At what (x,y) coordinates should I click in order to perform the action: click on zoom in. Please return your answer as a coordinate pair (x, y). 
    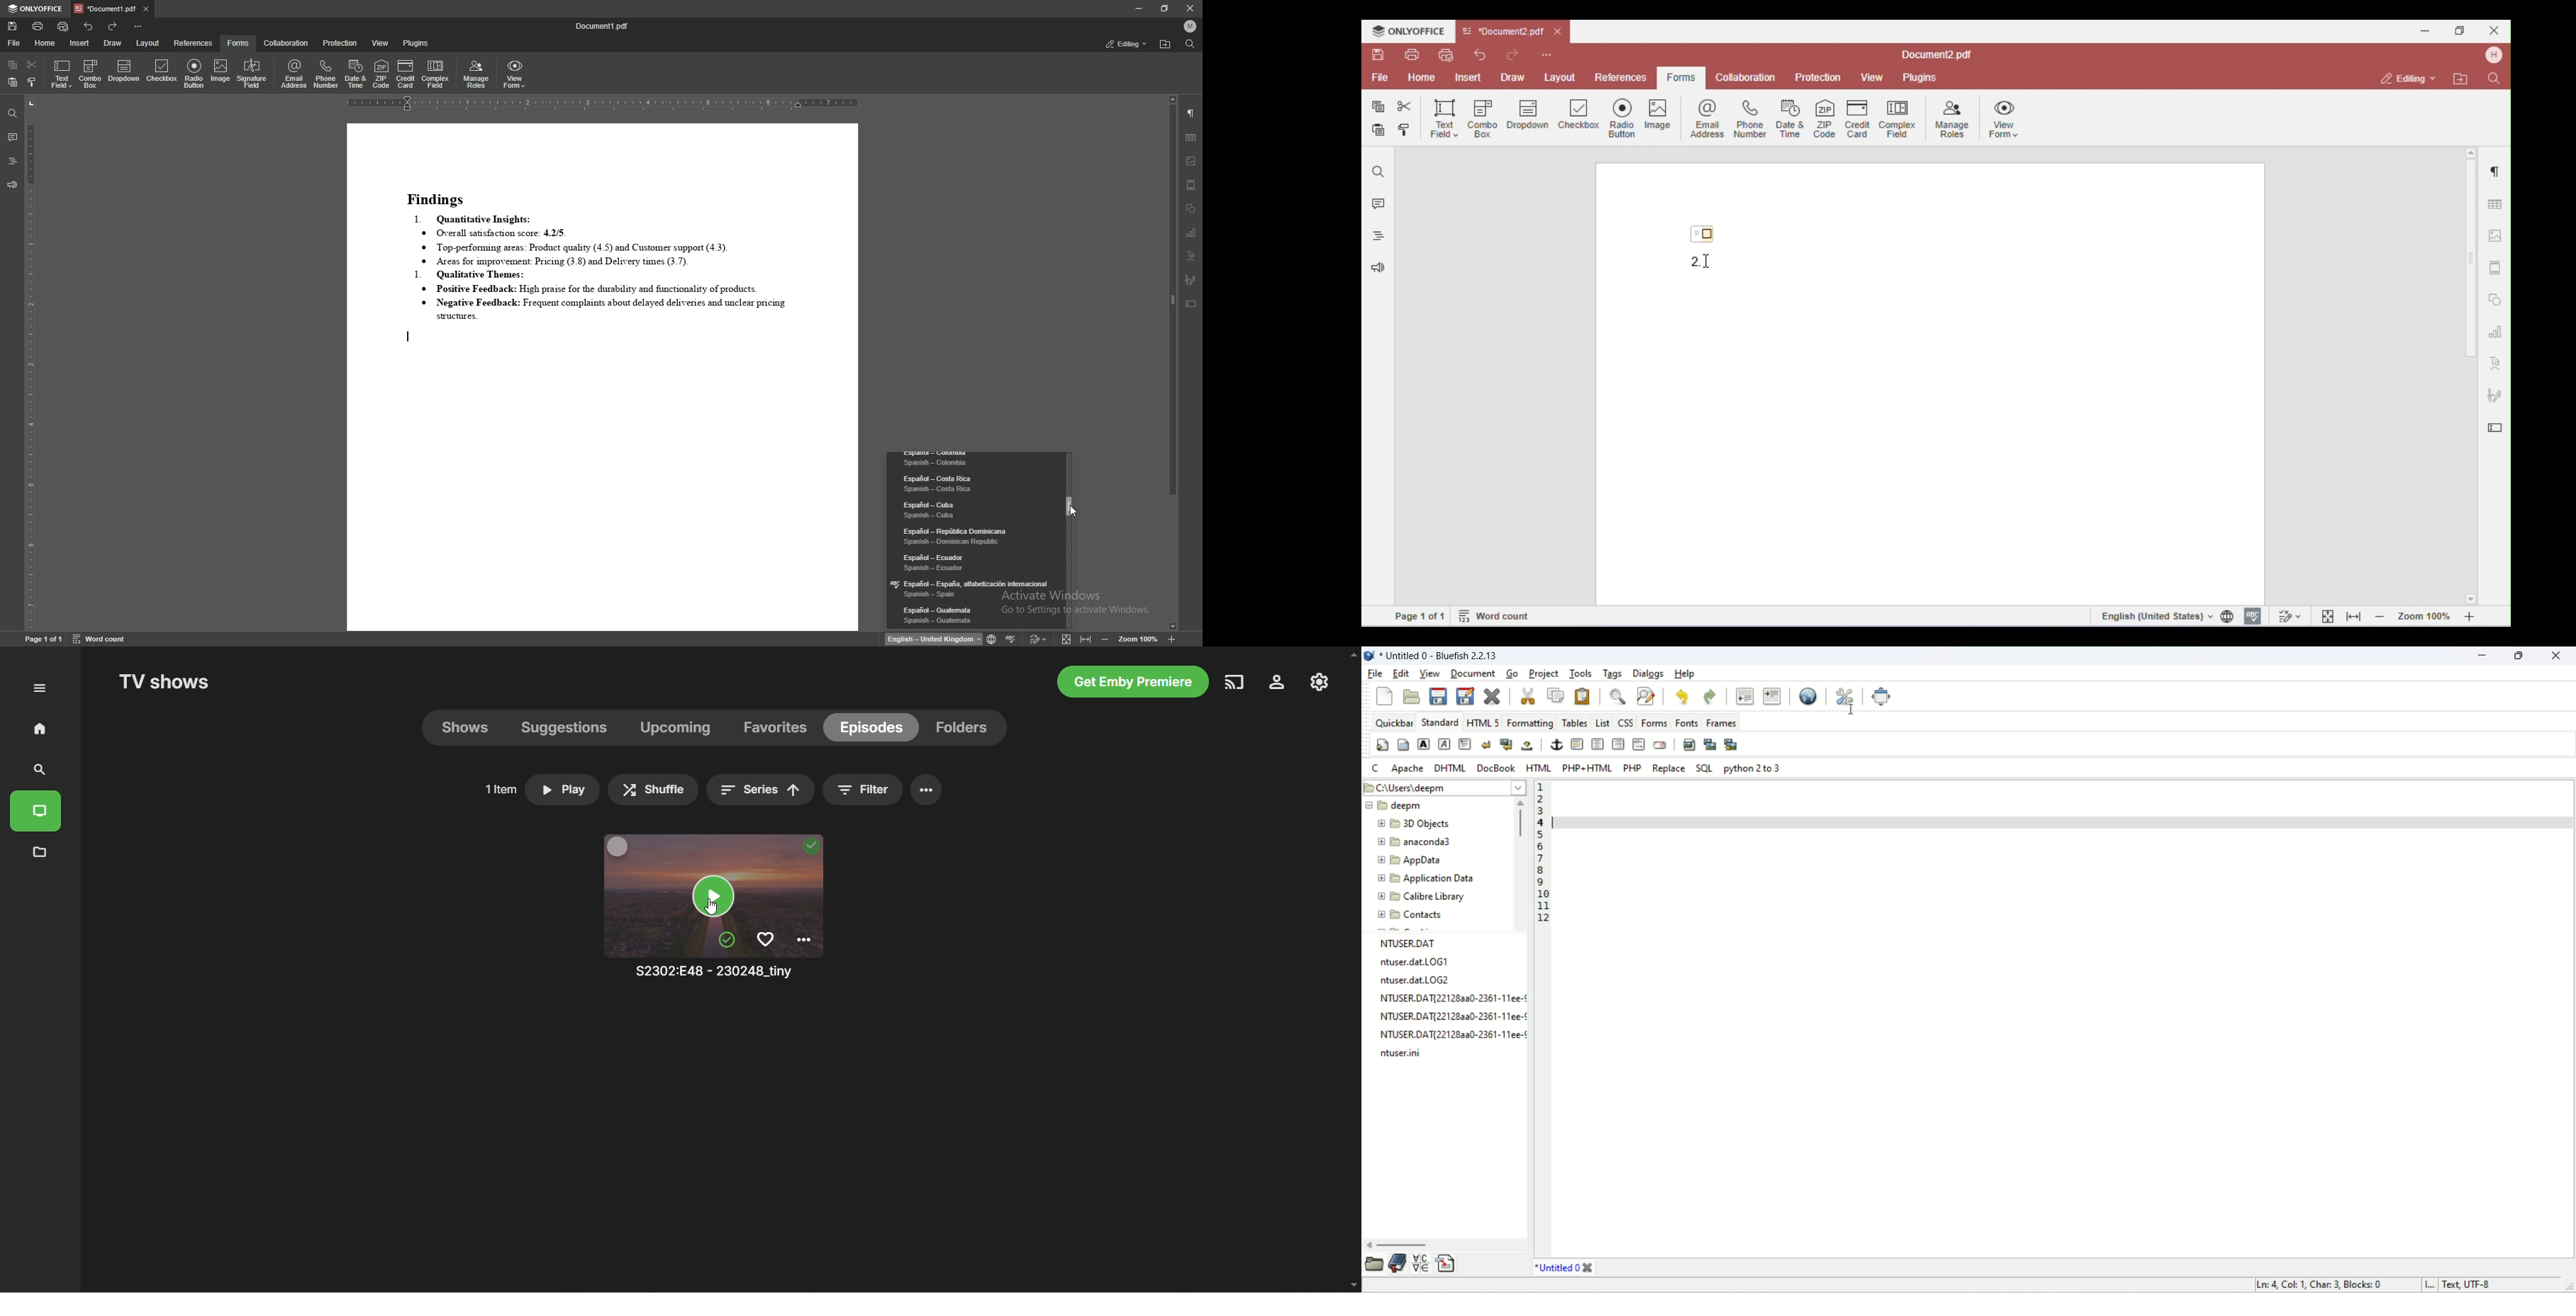
    Looking at the image, I should click on (1172, 639).